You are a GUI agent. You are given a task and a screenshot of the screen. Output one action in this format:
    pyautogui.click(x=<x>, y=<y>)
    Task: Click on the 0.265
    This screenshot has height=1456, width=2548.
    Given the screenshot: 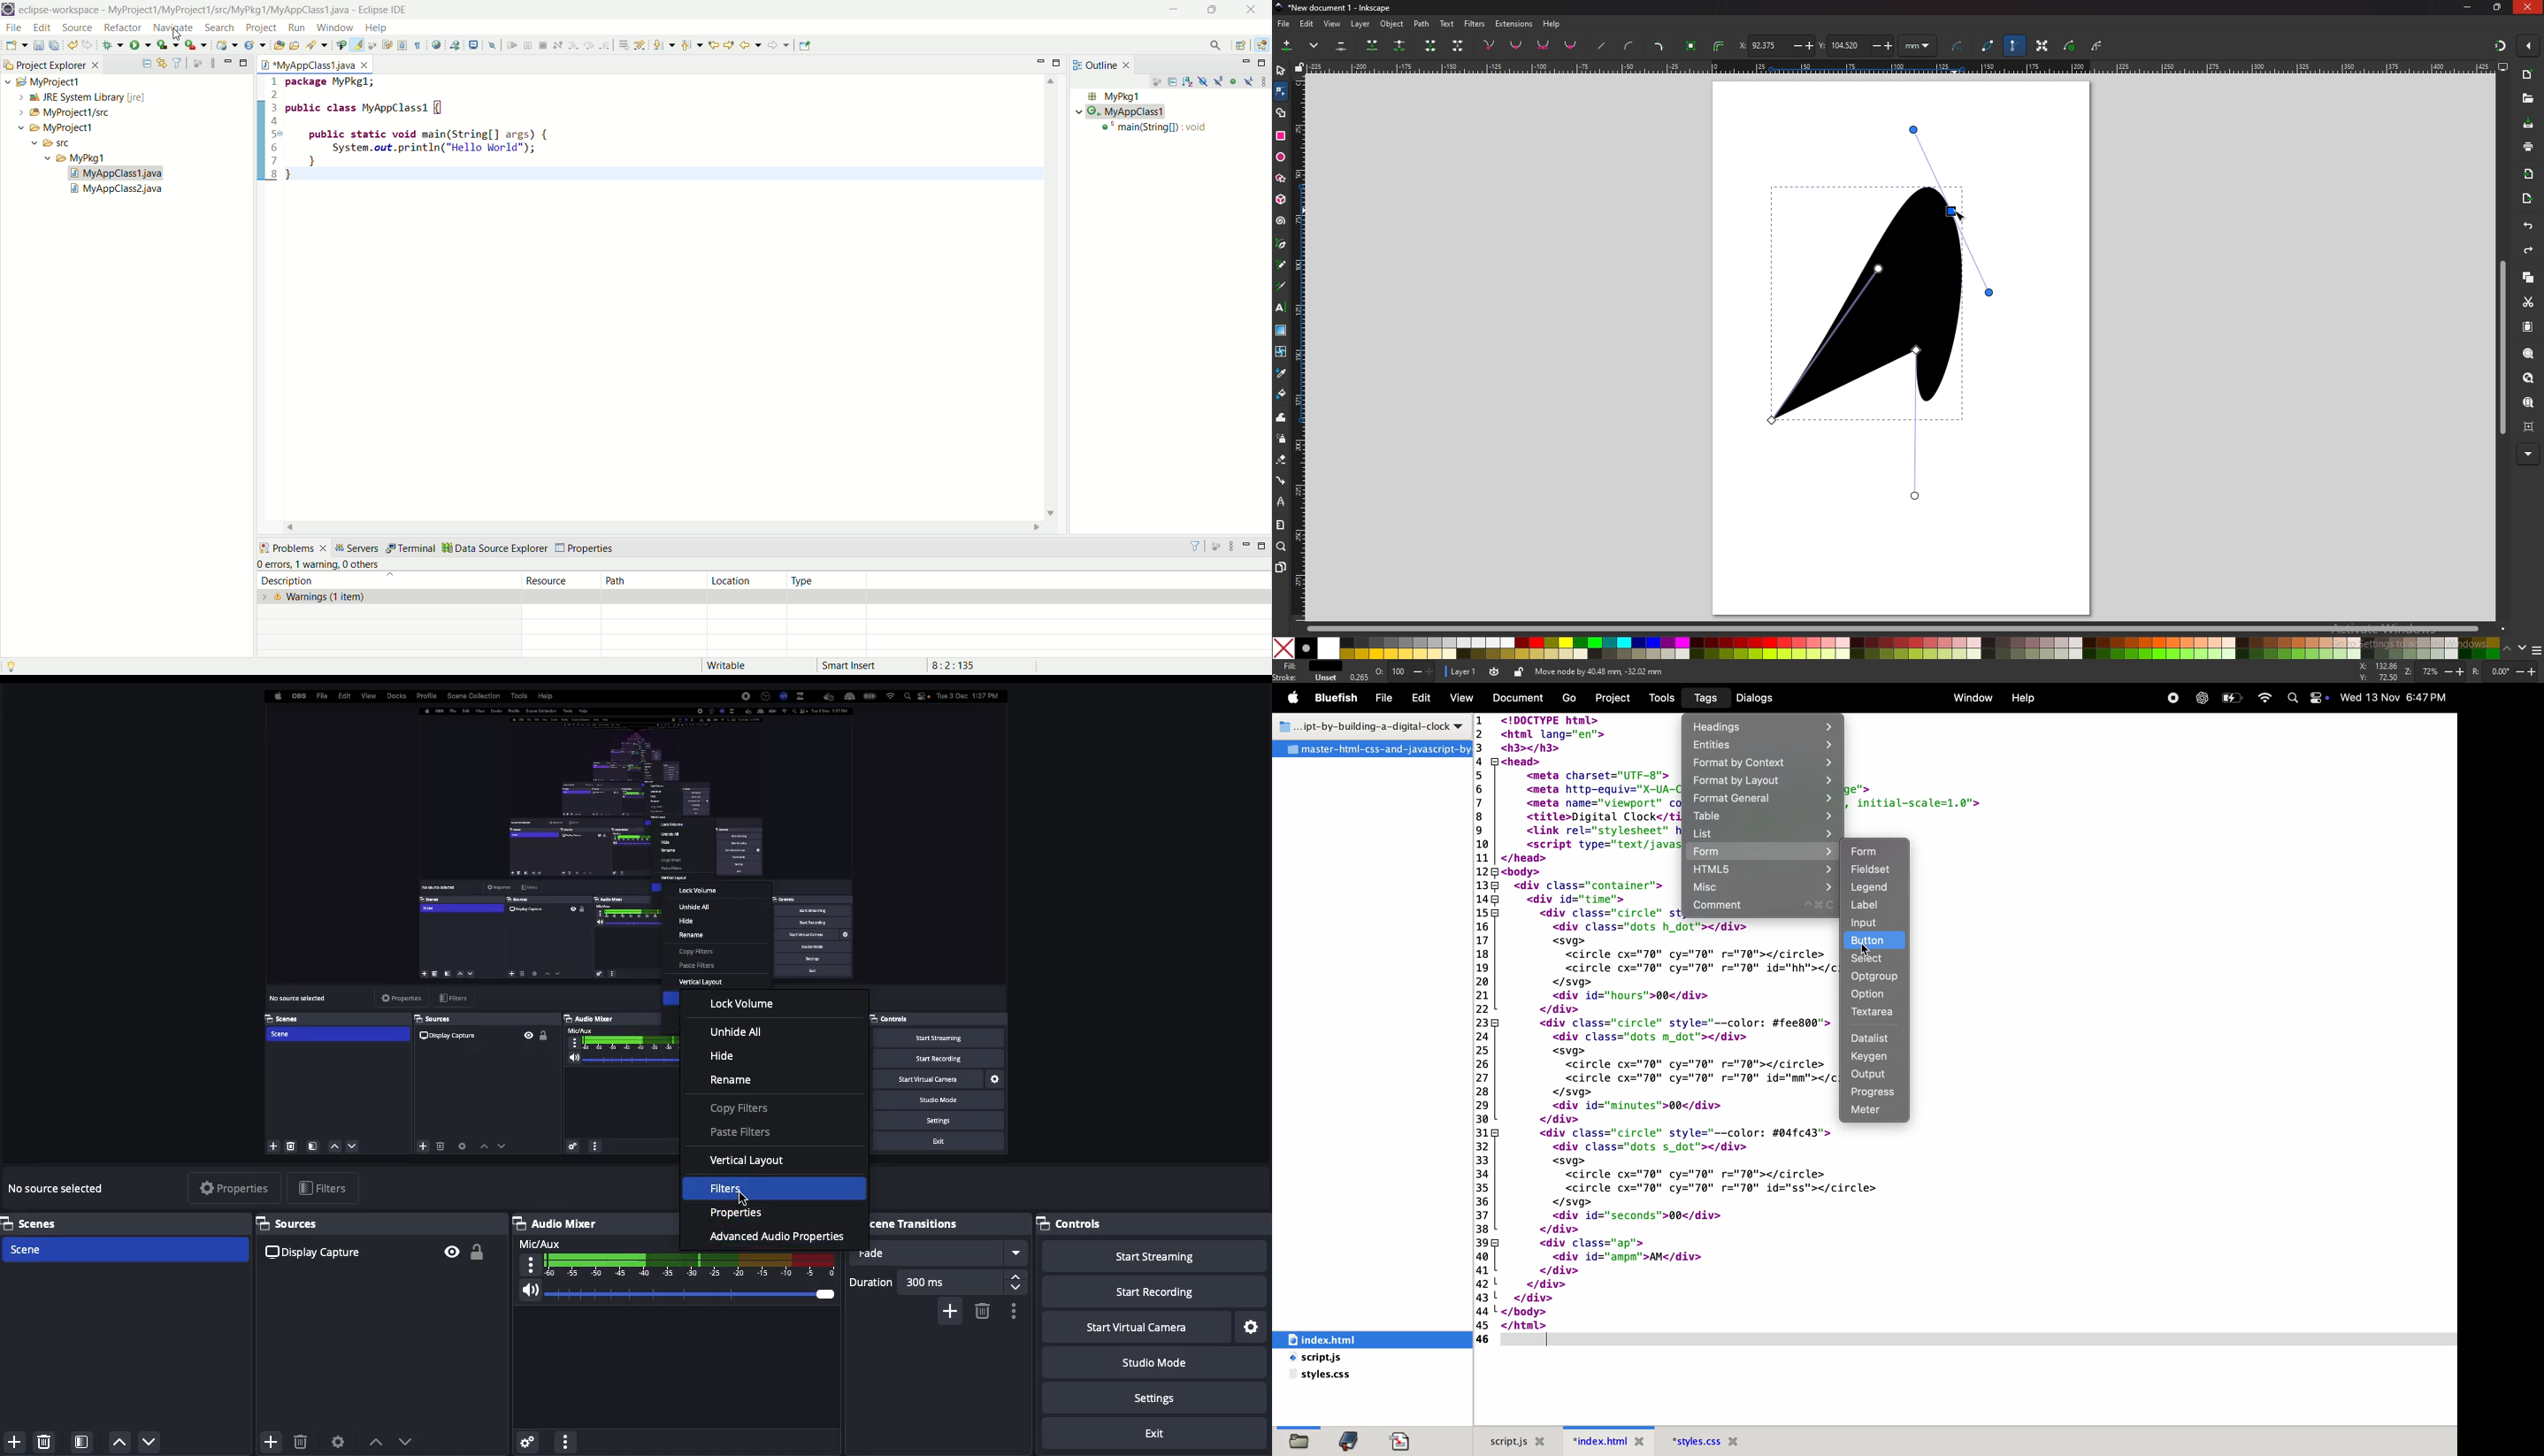 What is the action you would take?
    pyautogui.click(x=1358, y=677)
    